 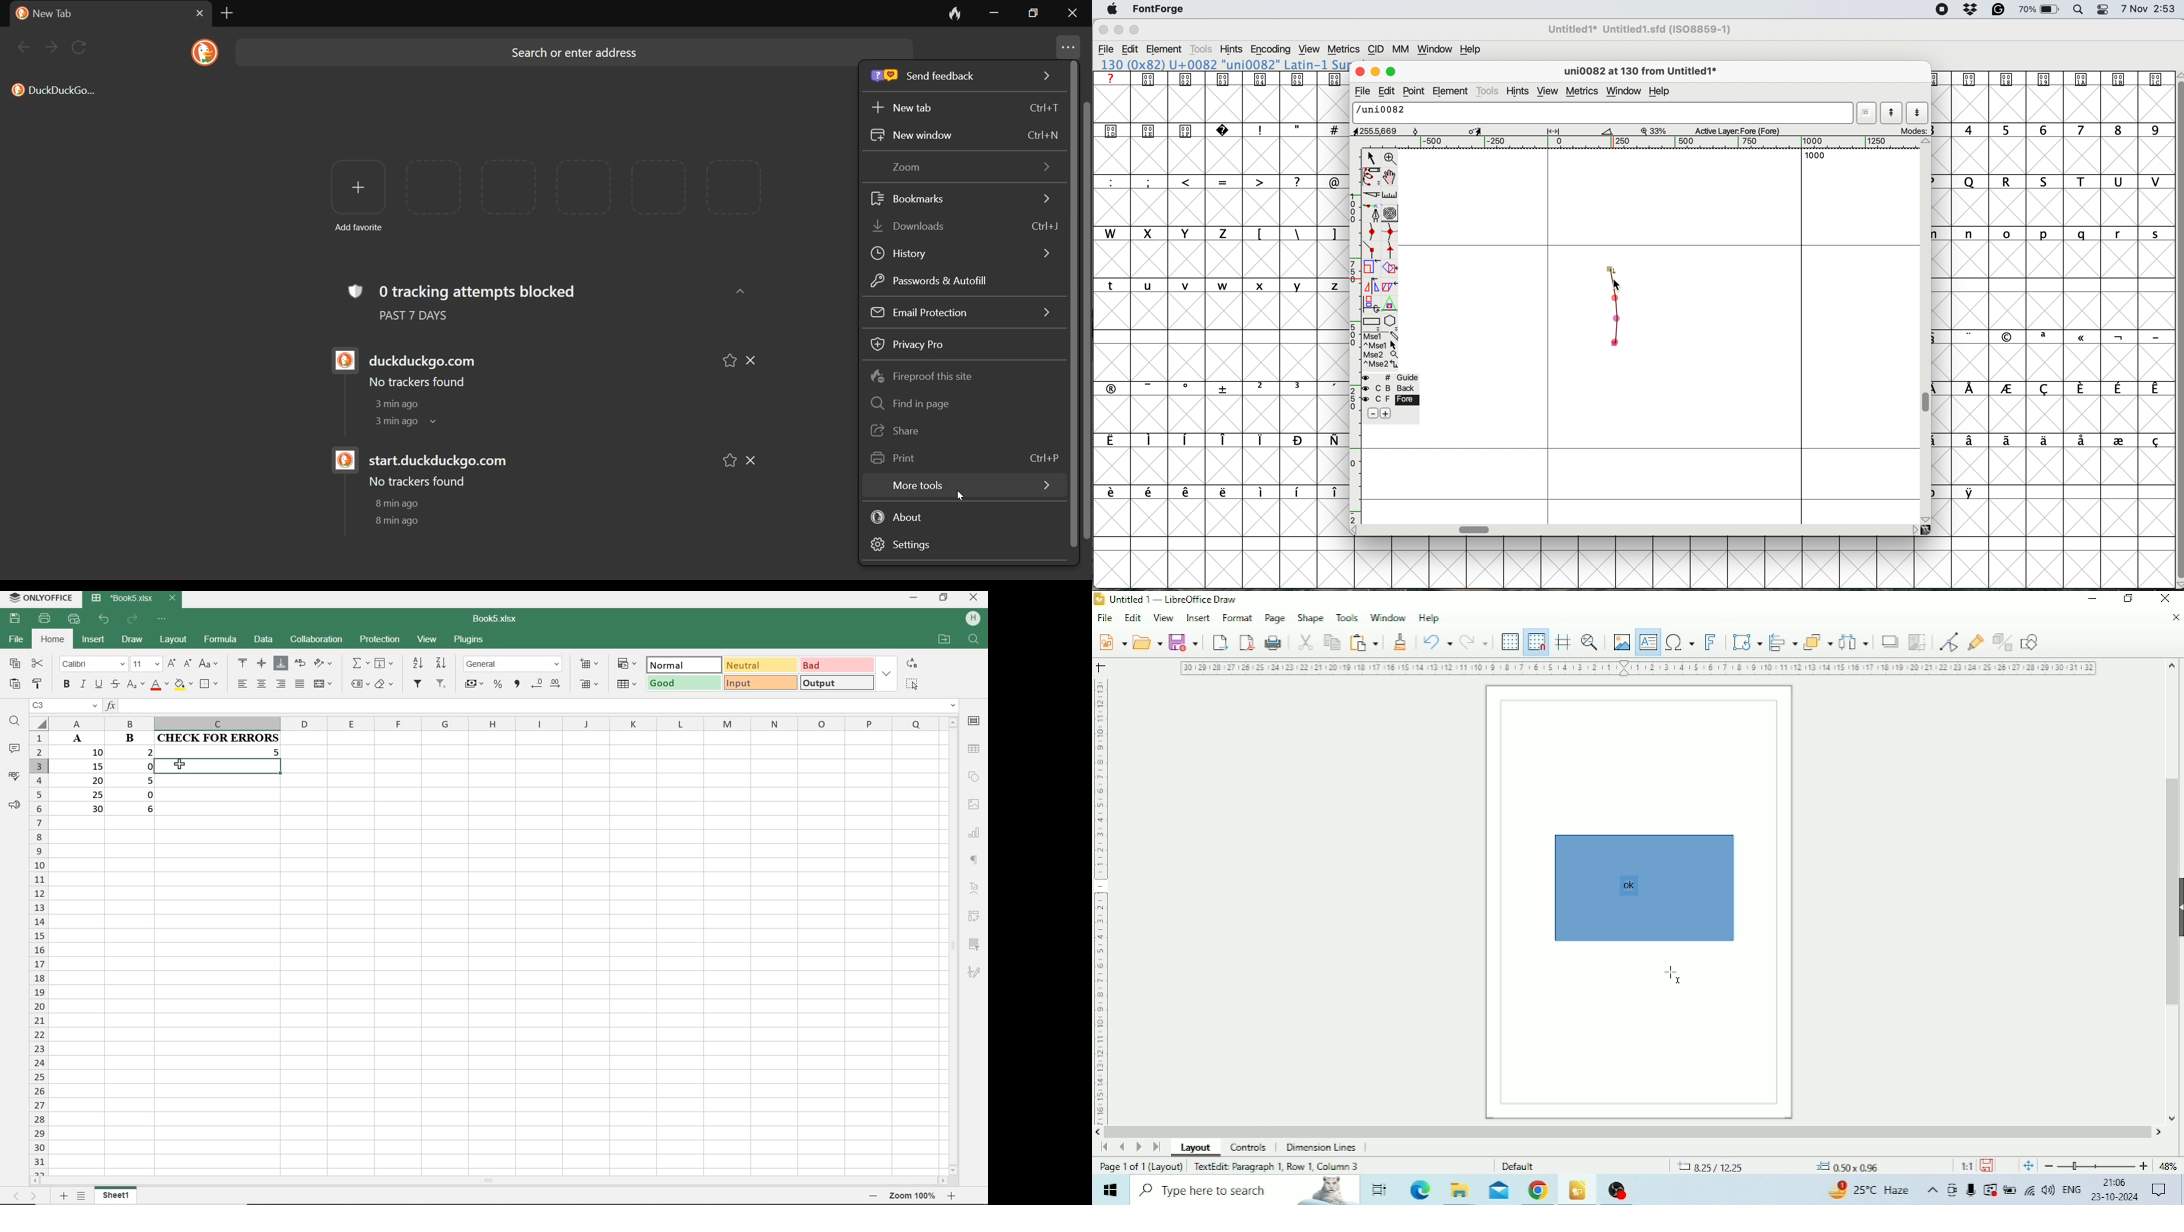 I want to click on Page, so click(x=1274, y=617).